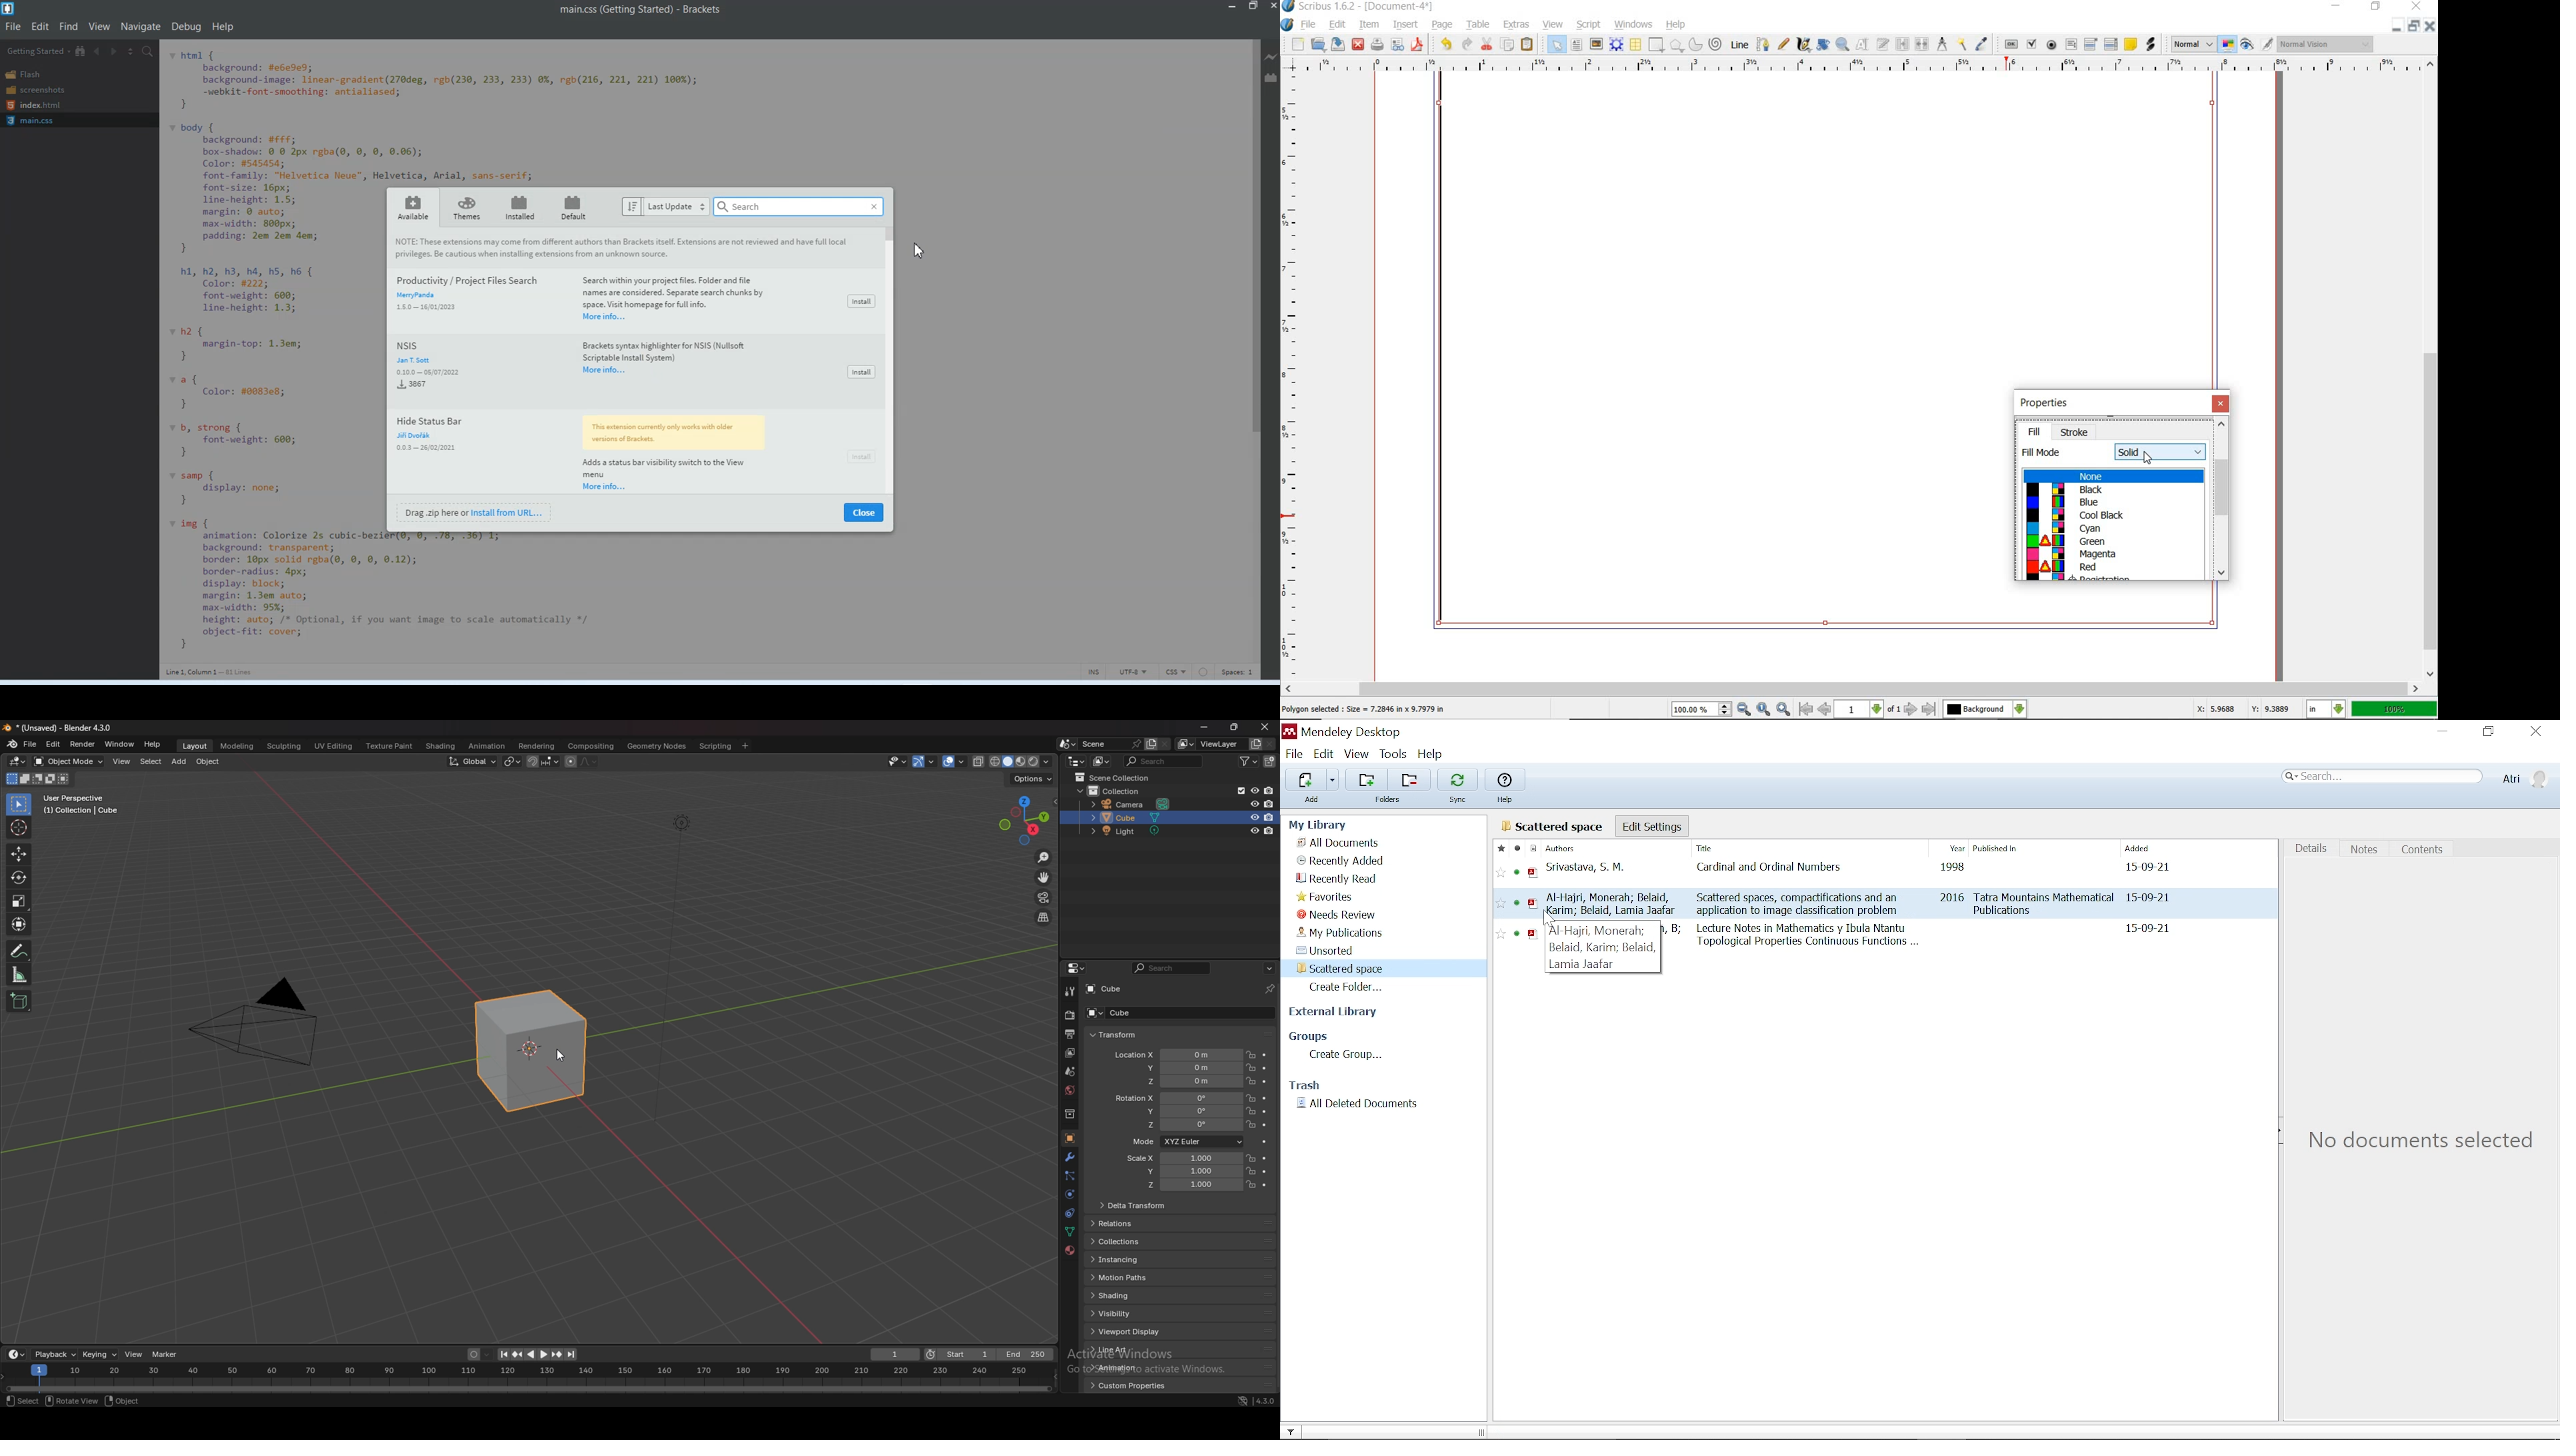 Image resolution: width=2576 pixels, height=1456 pixels. I want to click on disable in renders, so click(1269, 830).